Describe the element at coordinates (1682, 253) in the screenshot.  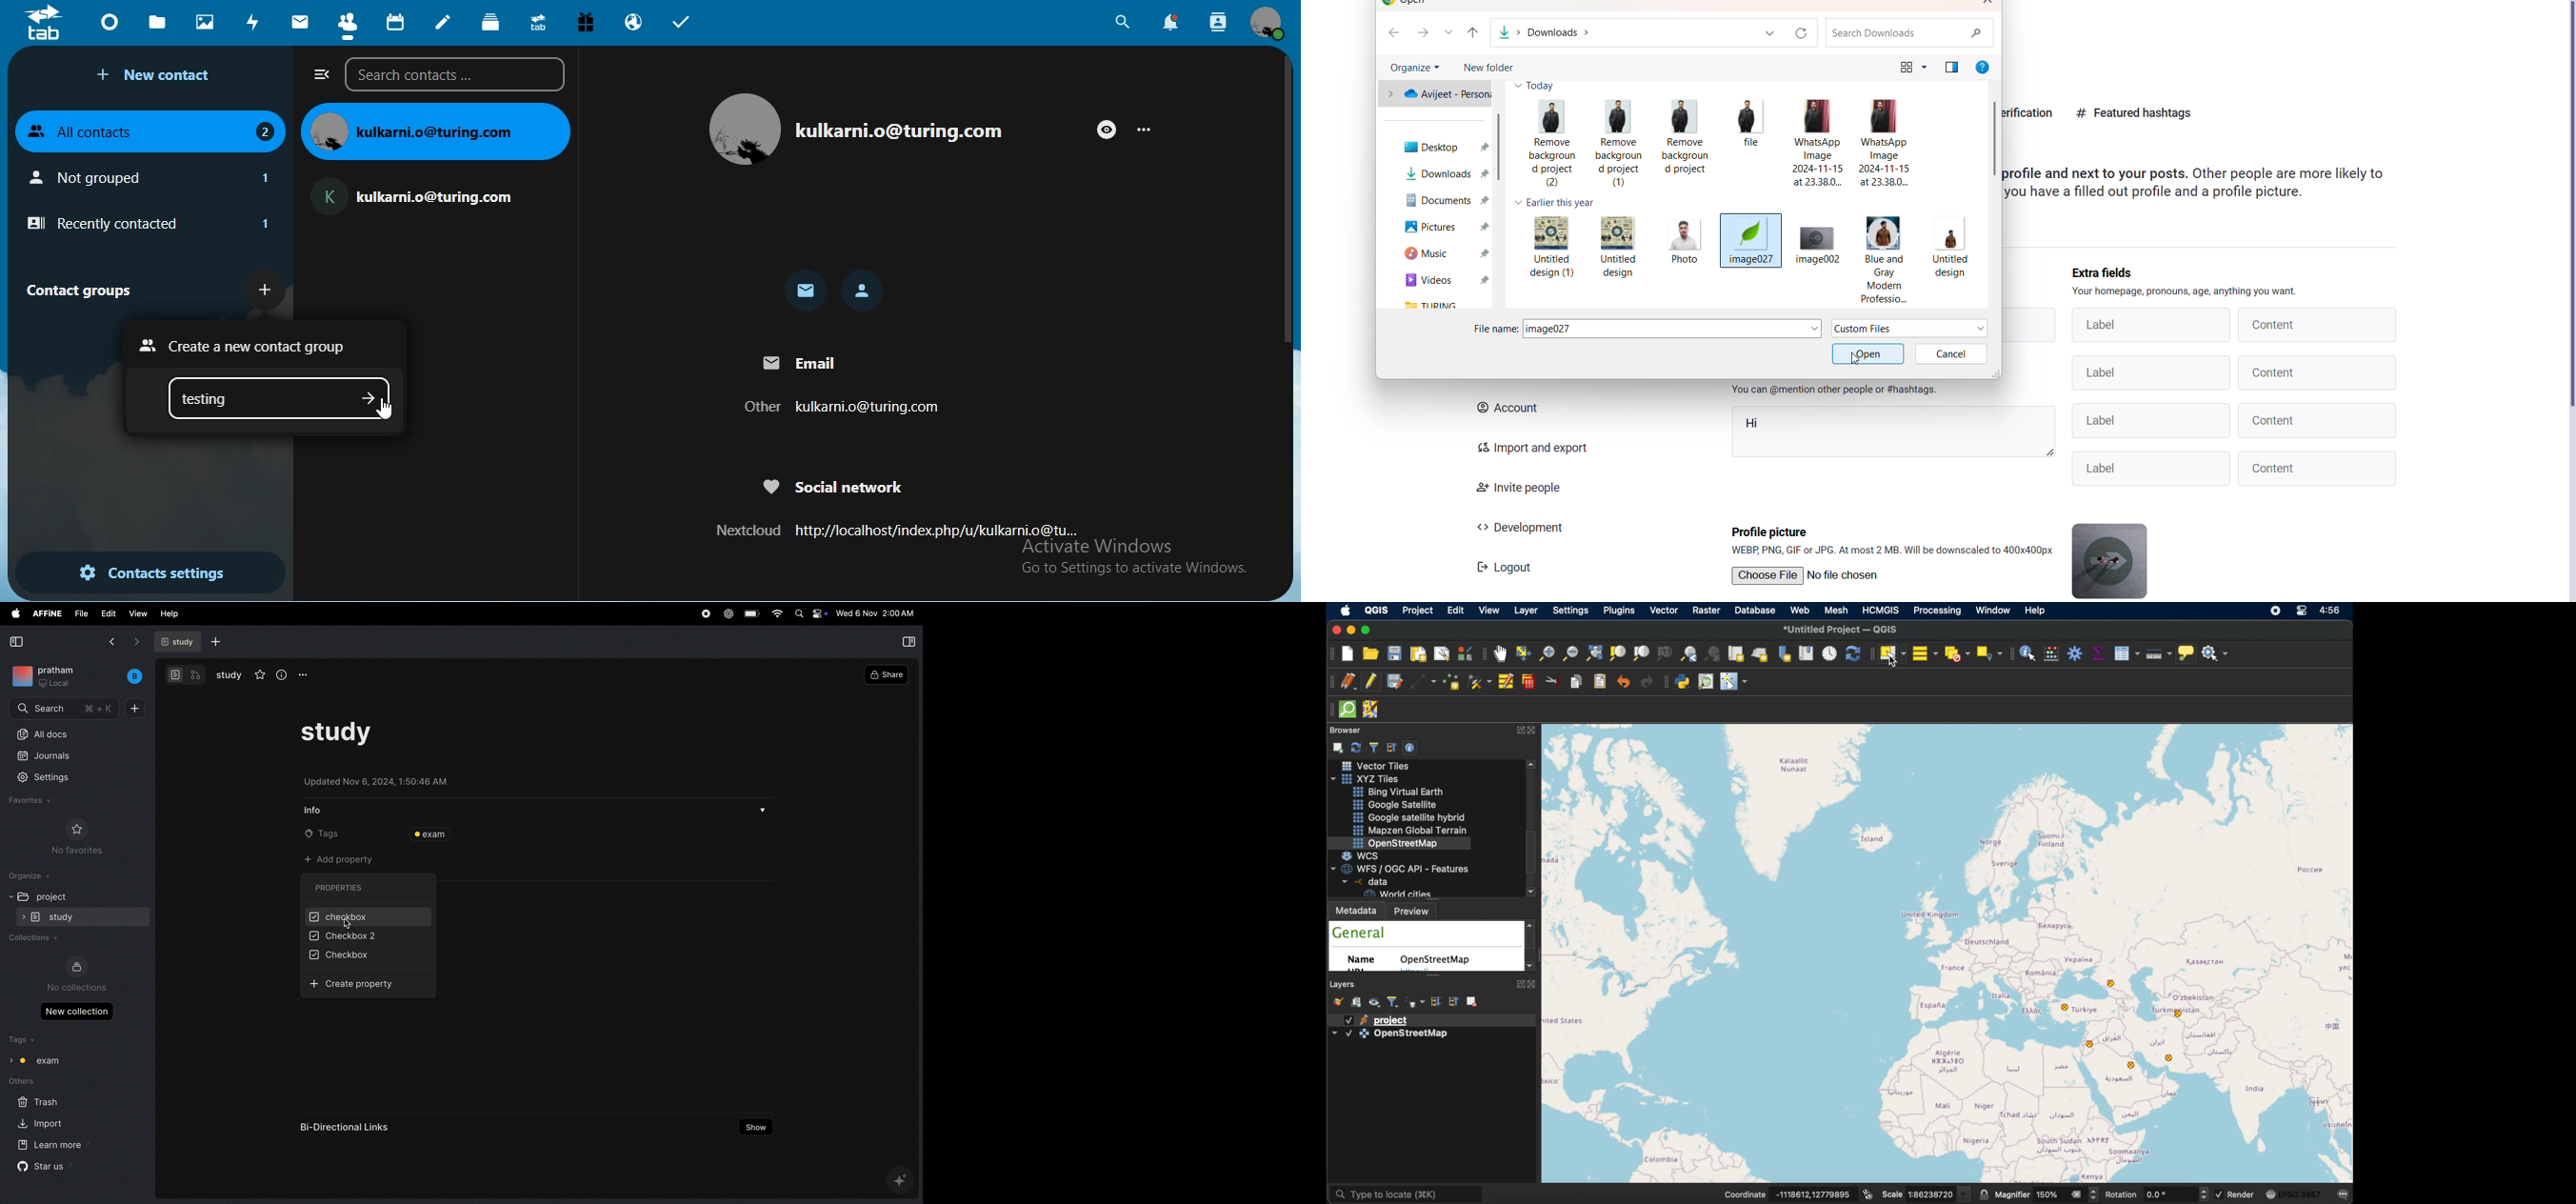
I see `Photo` at that location.